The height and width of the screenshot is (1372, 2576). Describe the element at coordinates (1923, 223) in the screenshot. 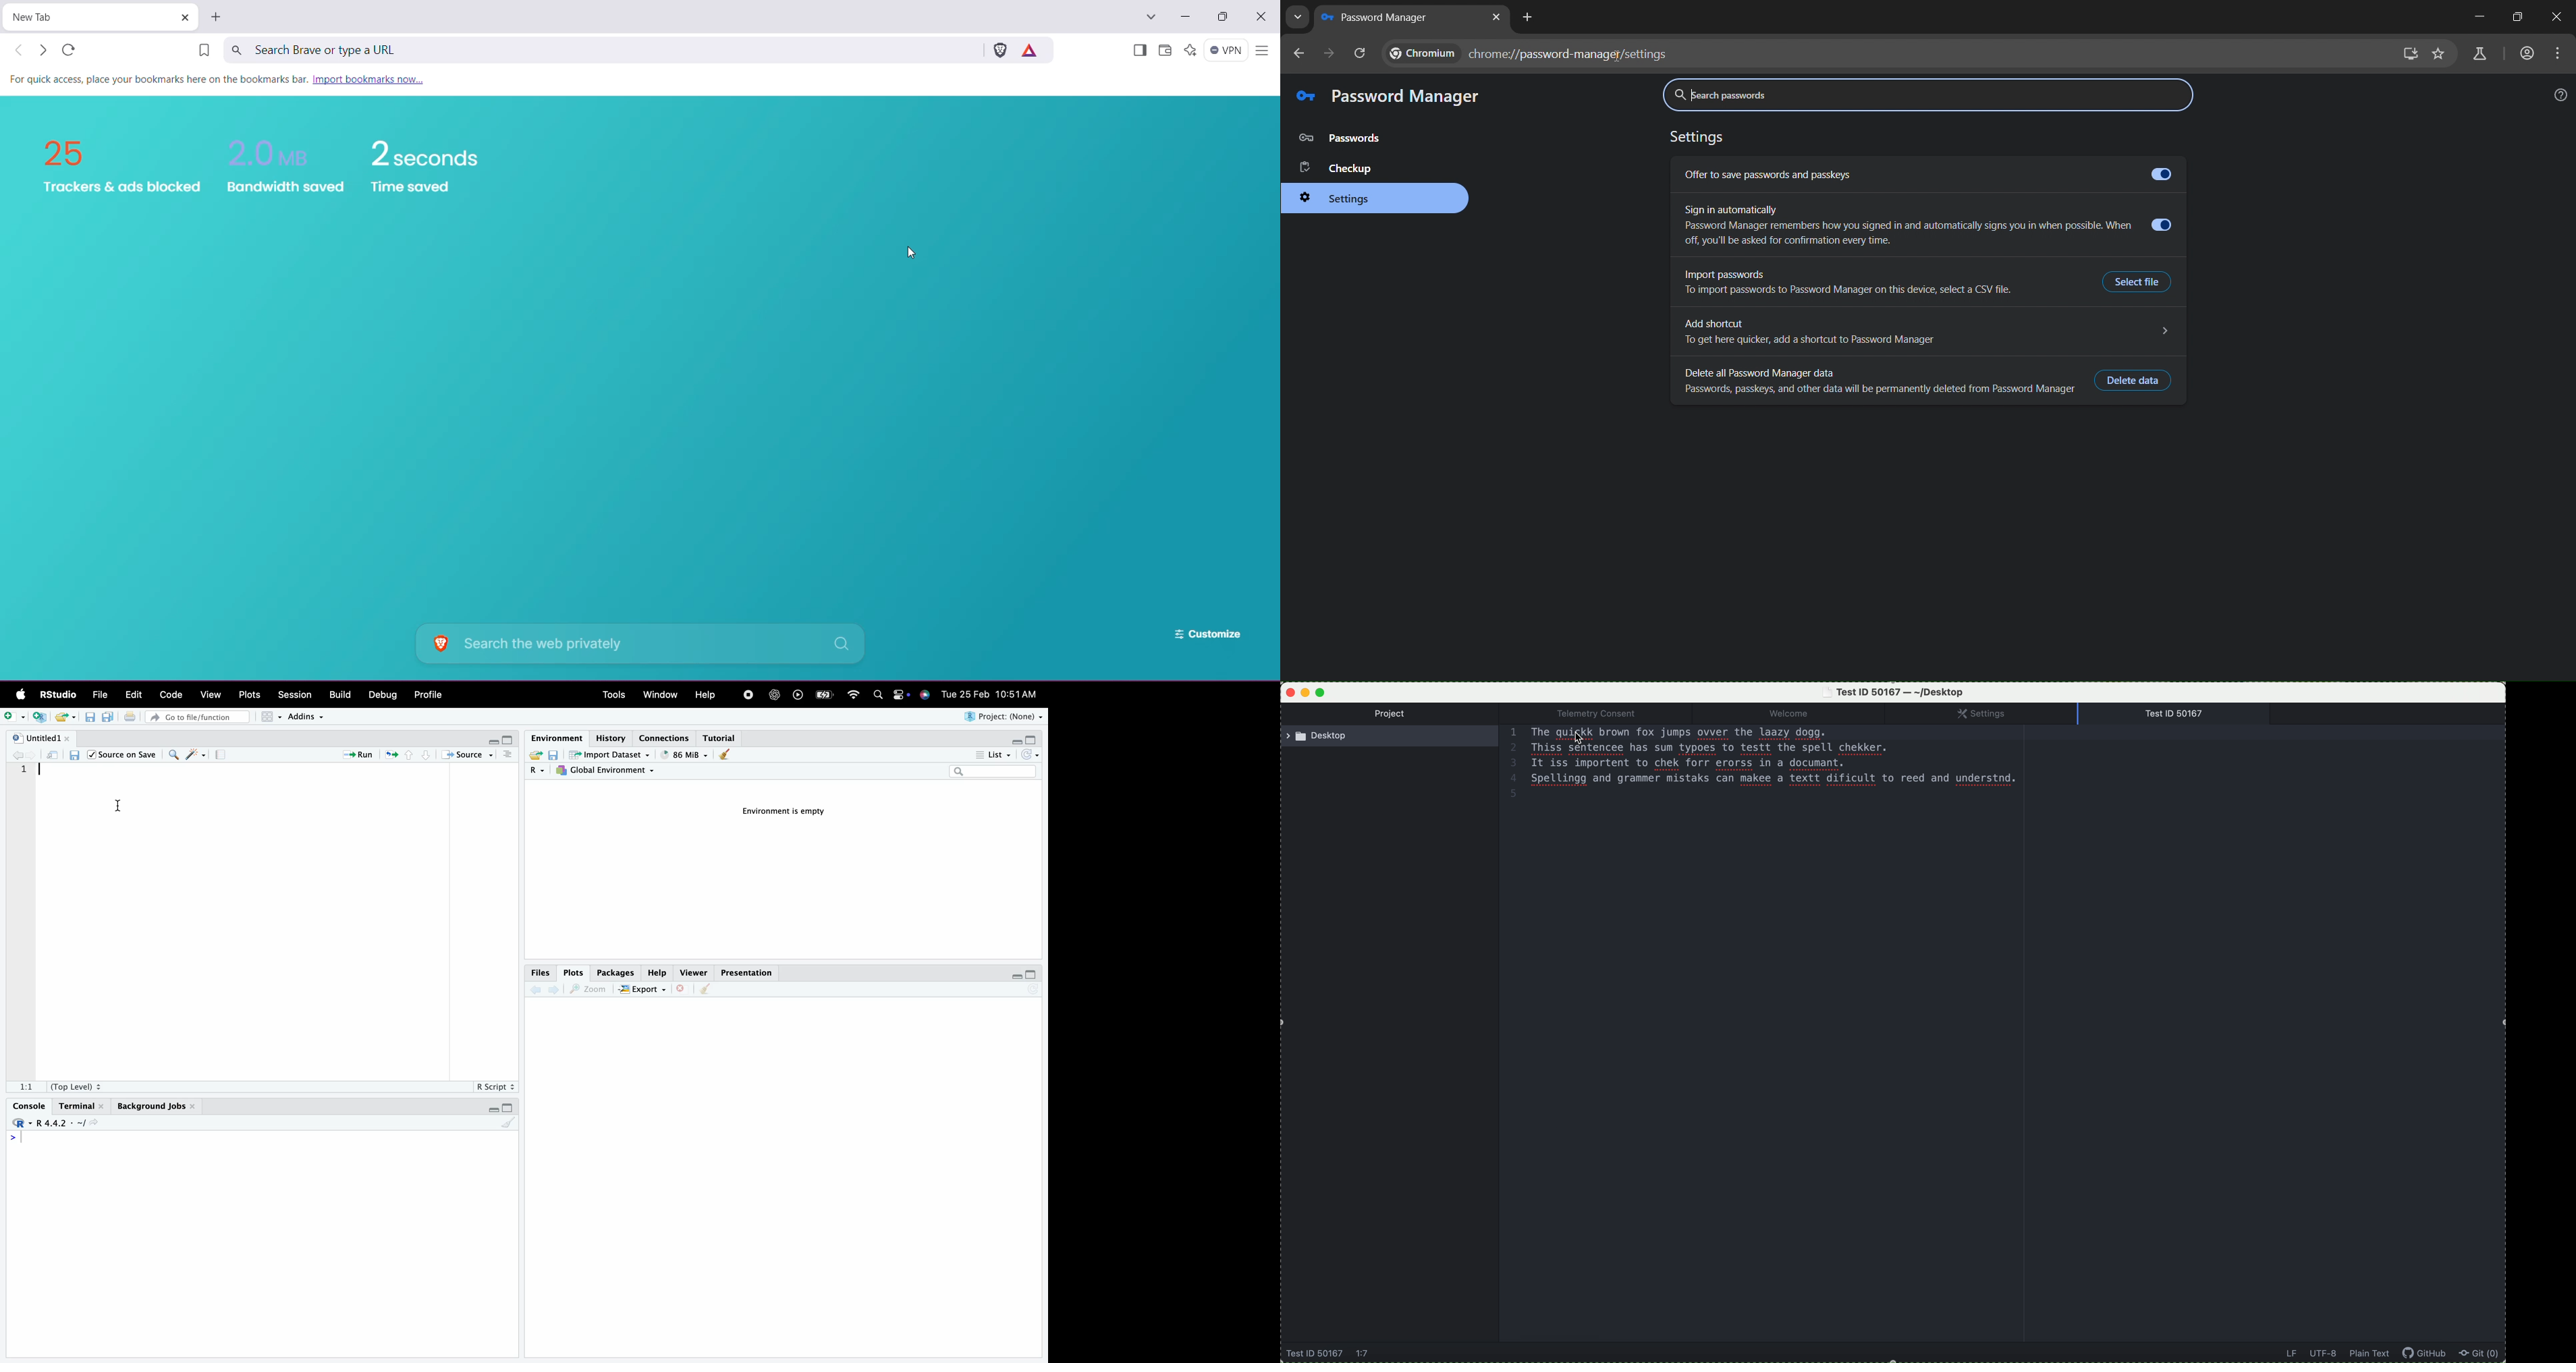

I see `Sign in automaticallyPassword Manager remembers how you signed in and automatically signs you in when possible. Whereoff, you'll be asked for confirmation every time.` at that location.